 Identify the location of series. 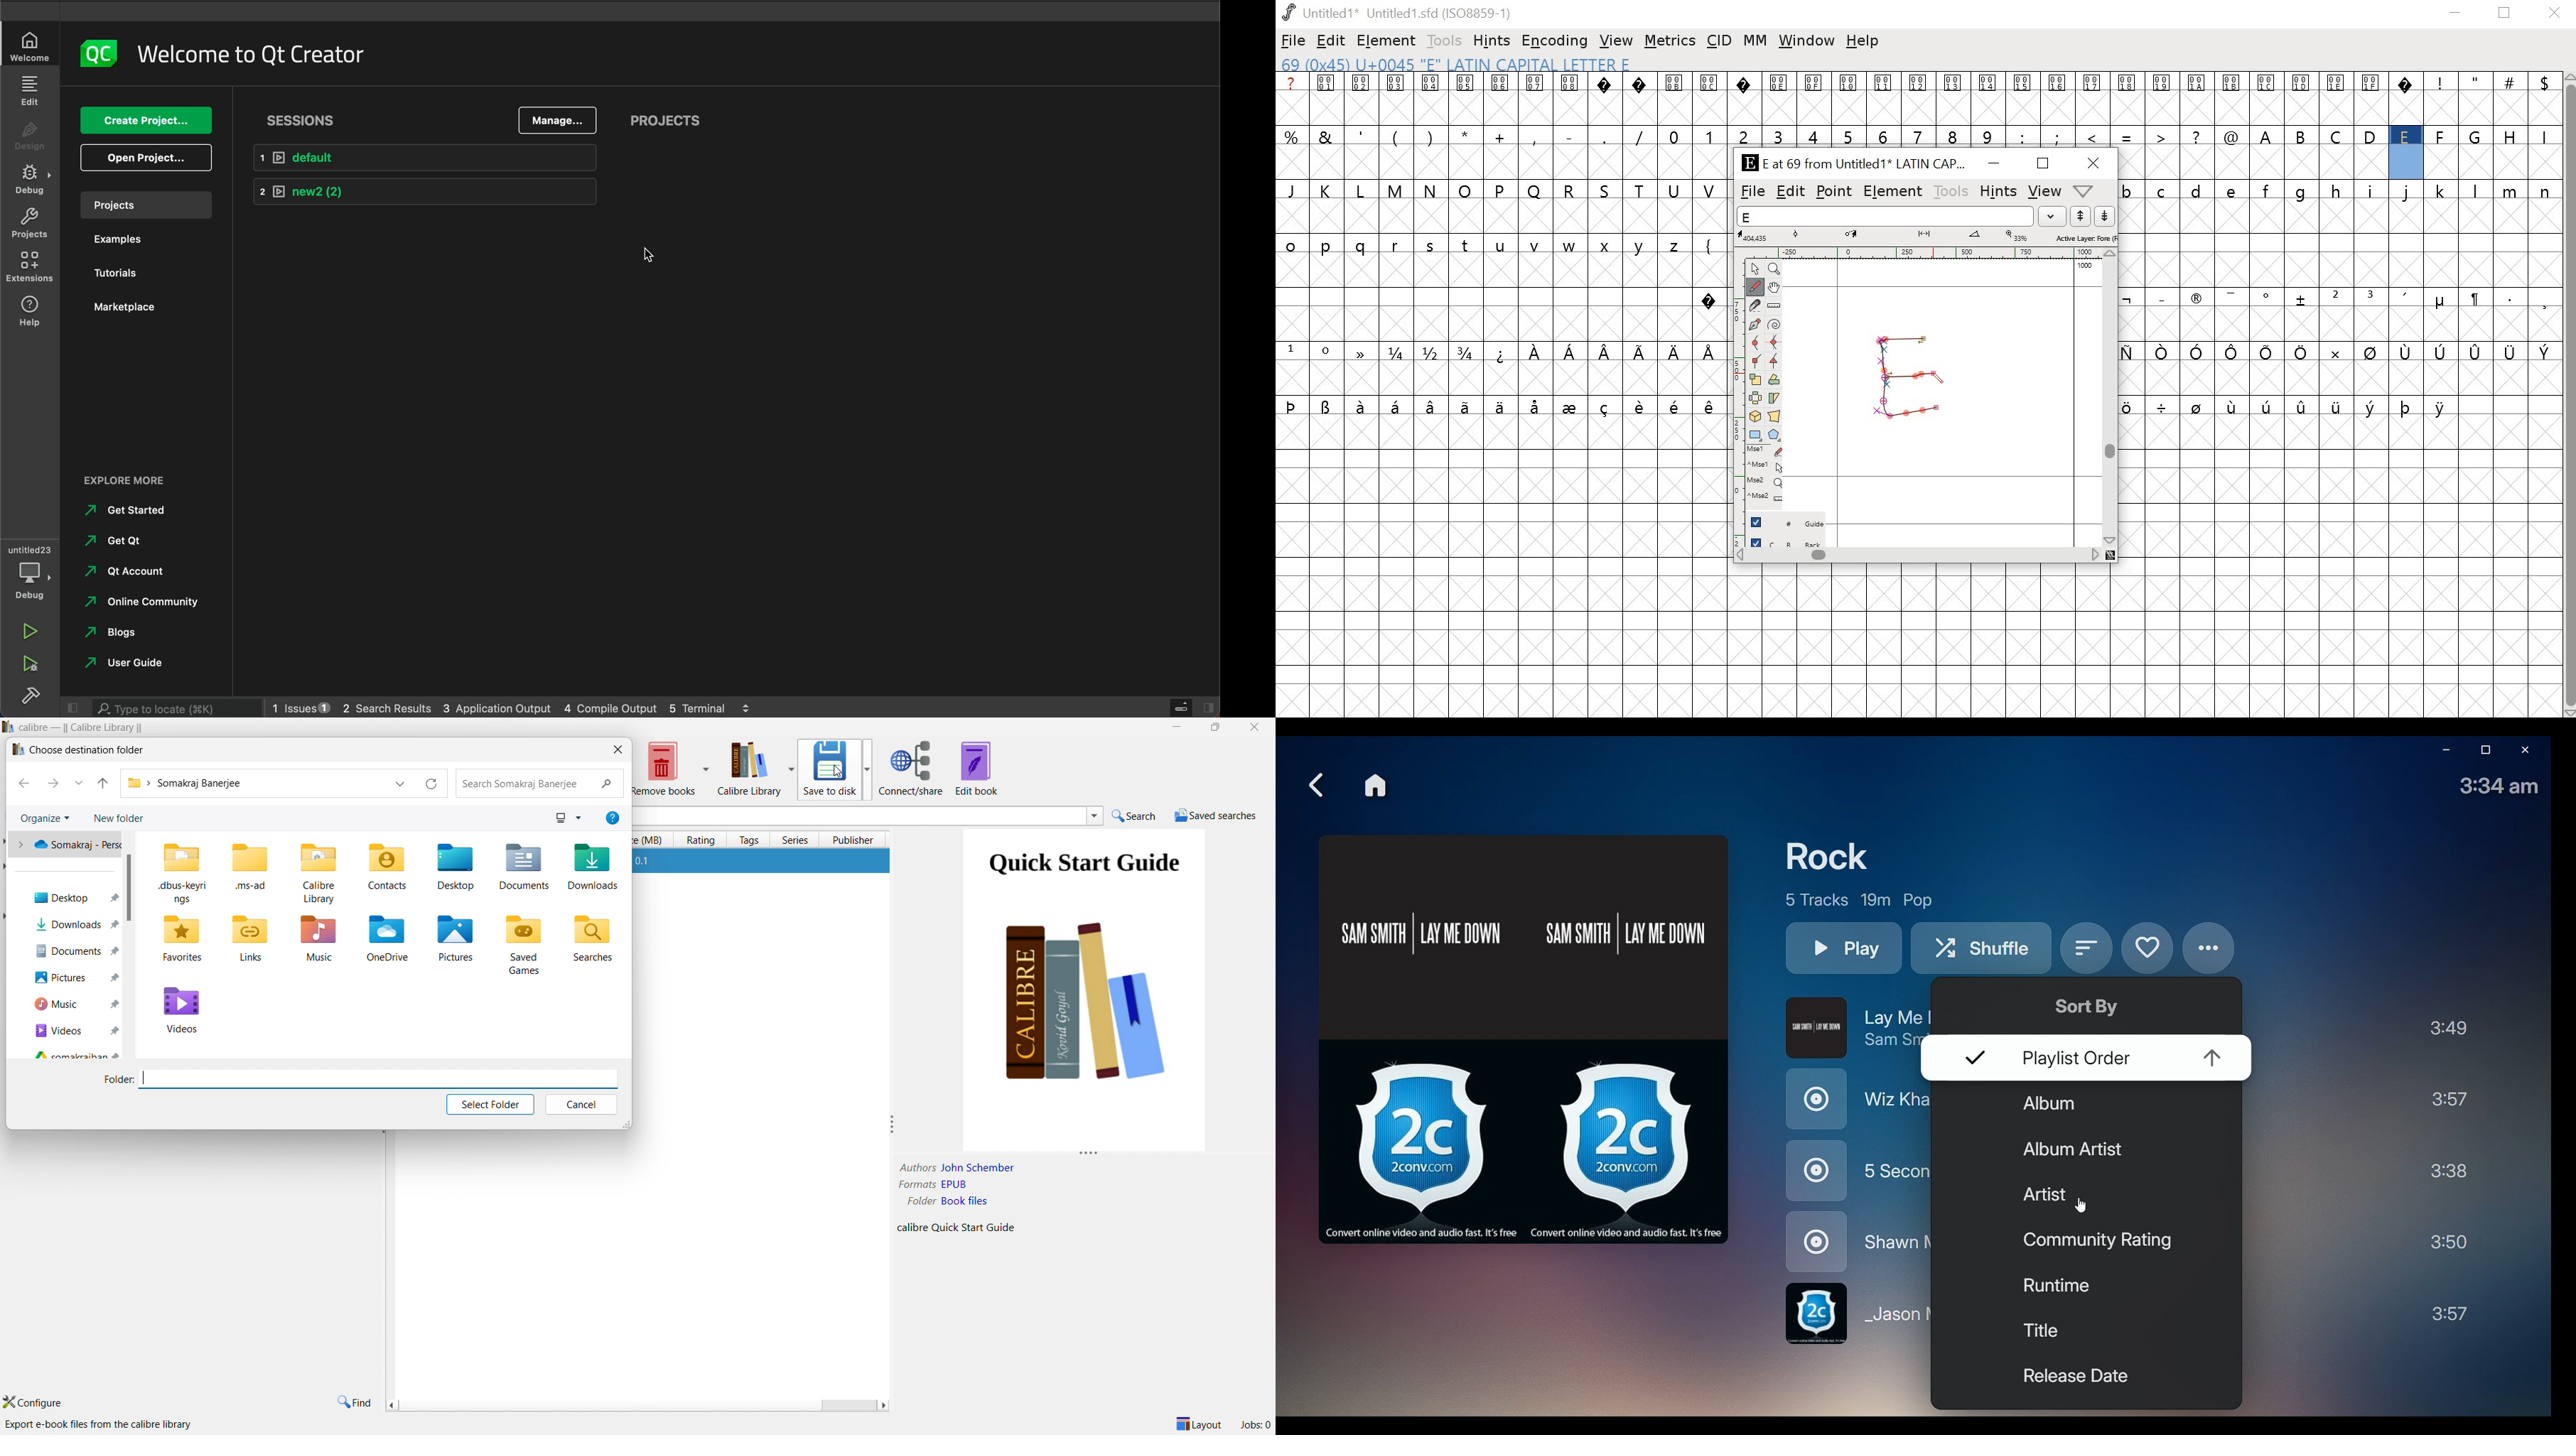
(795, 839).